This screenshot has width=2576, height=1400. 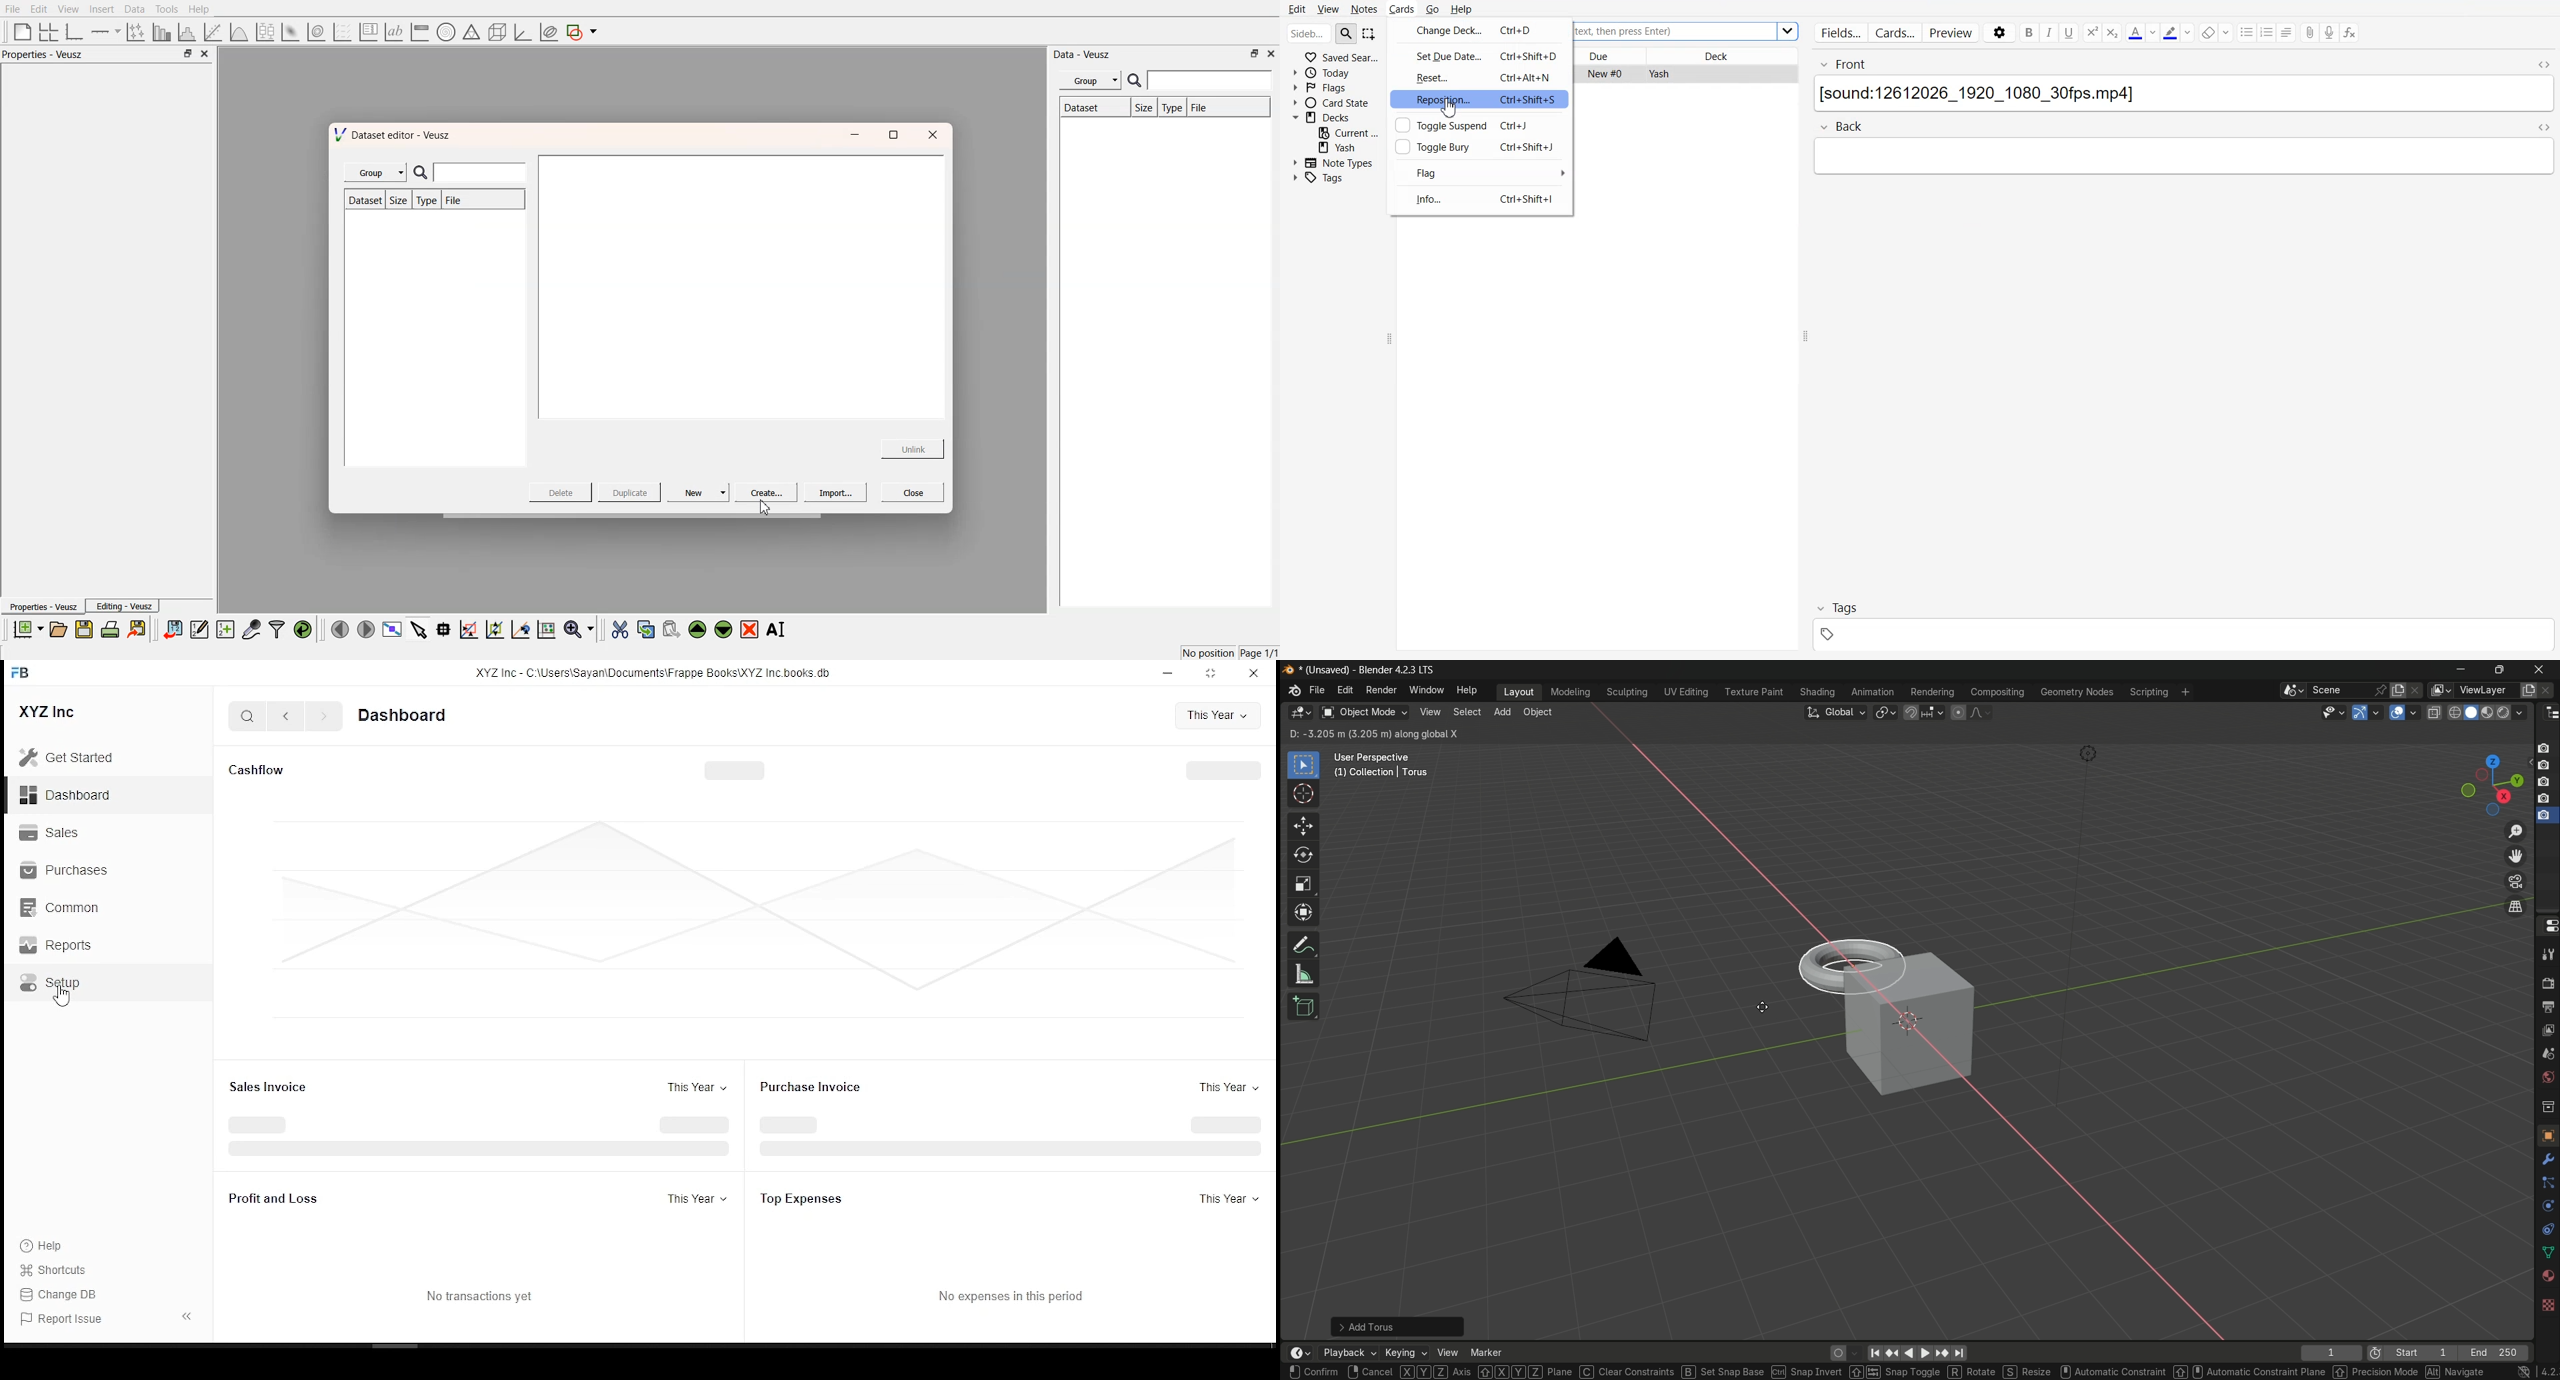 What do you see at coordinates (1463, 8) in the screenshot?
I see `Help` at bounding box center [1463, 8].